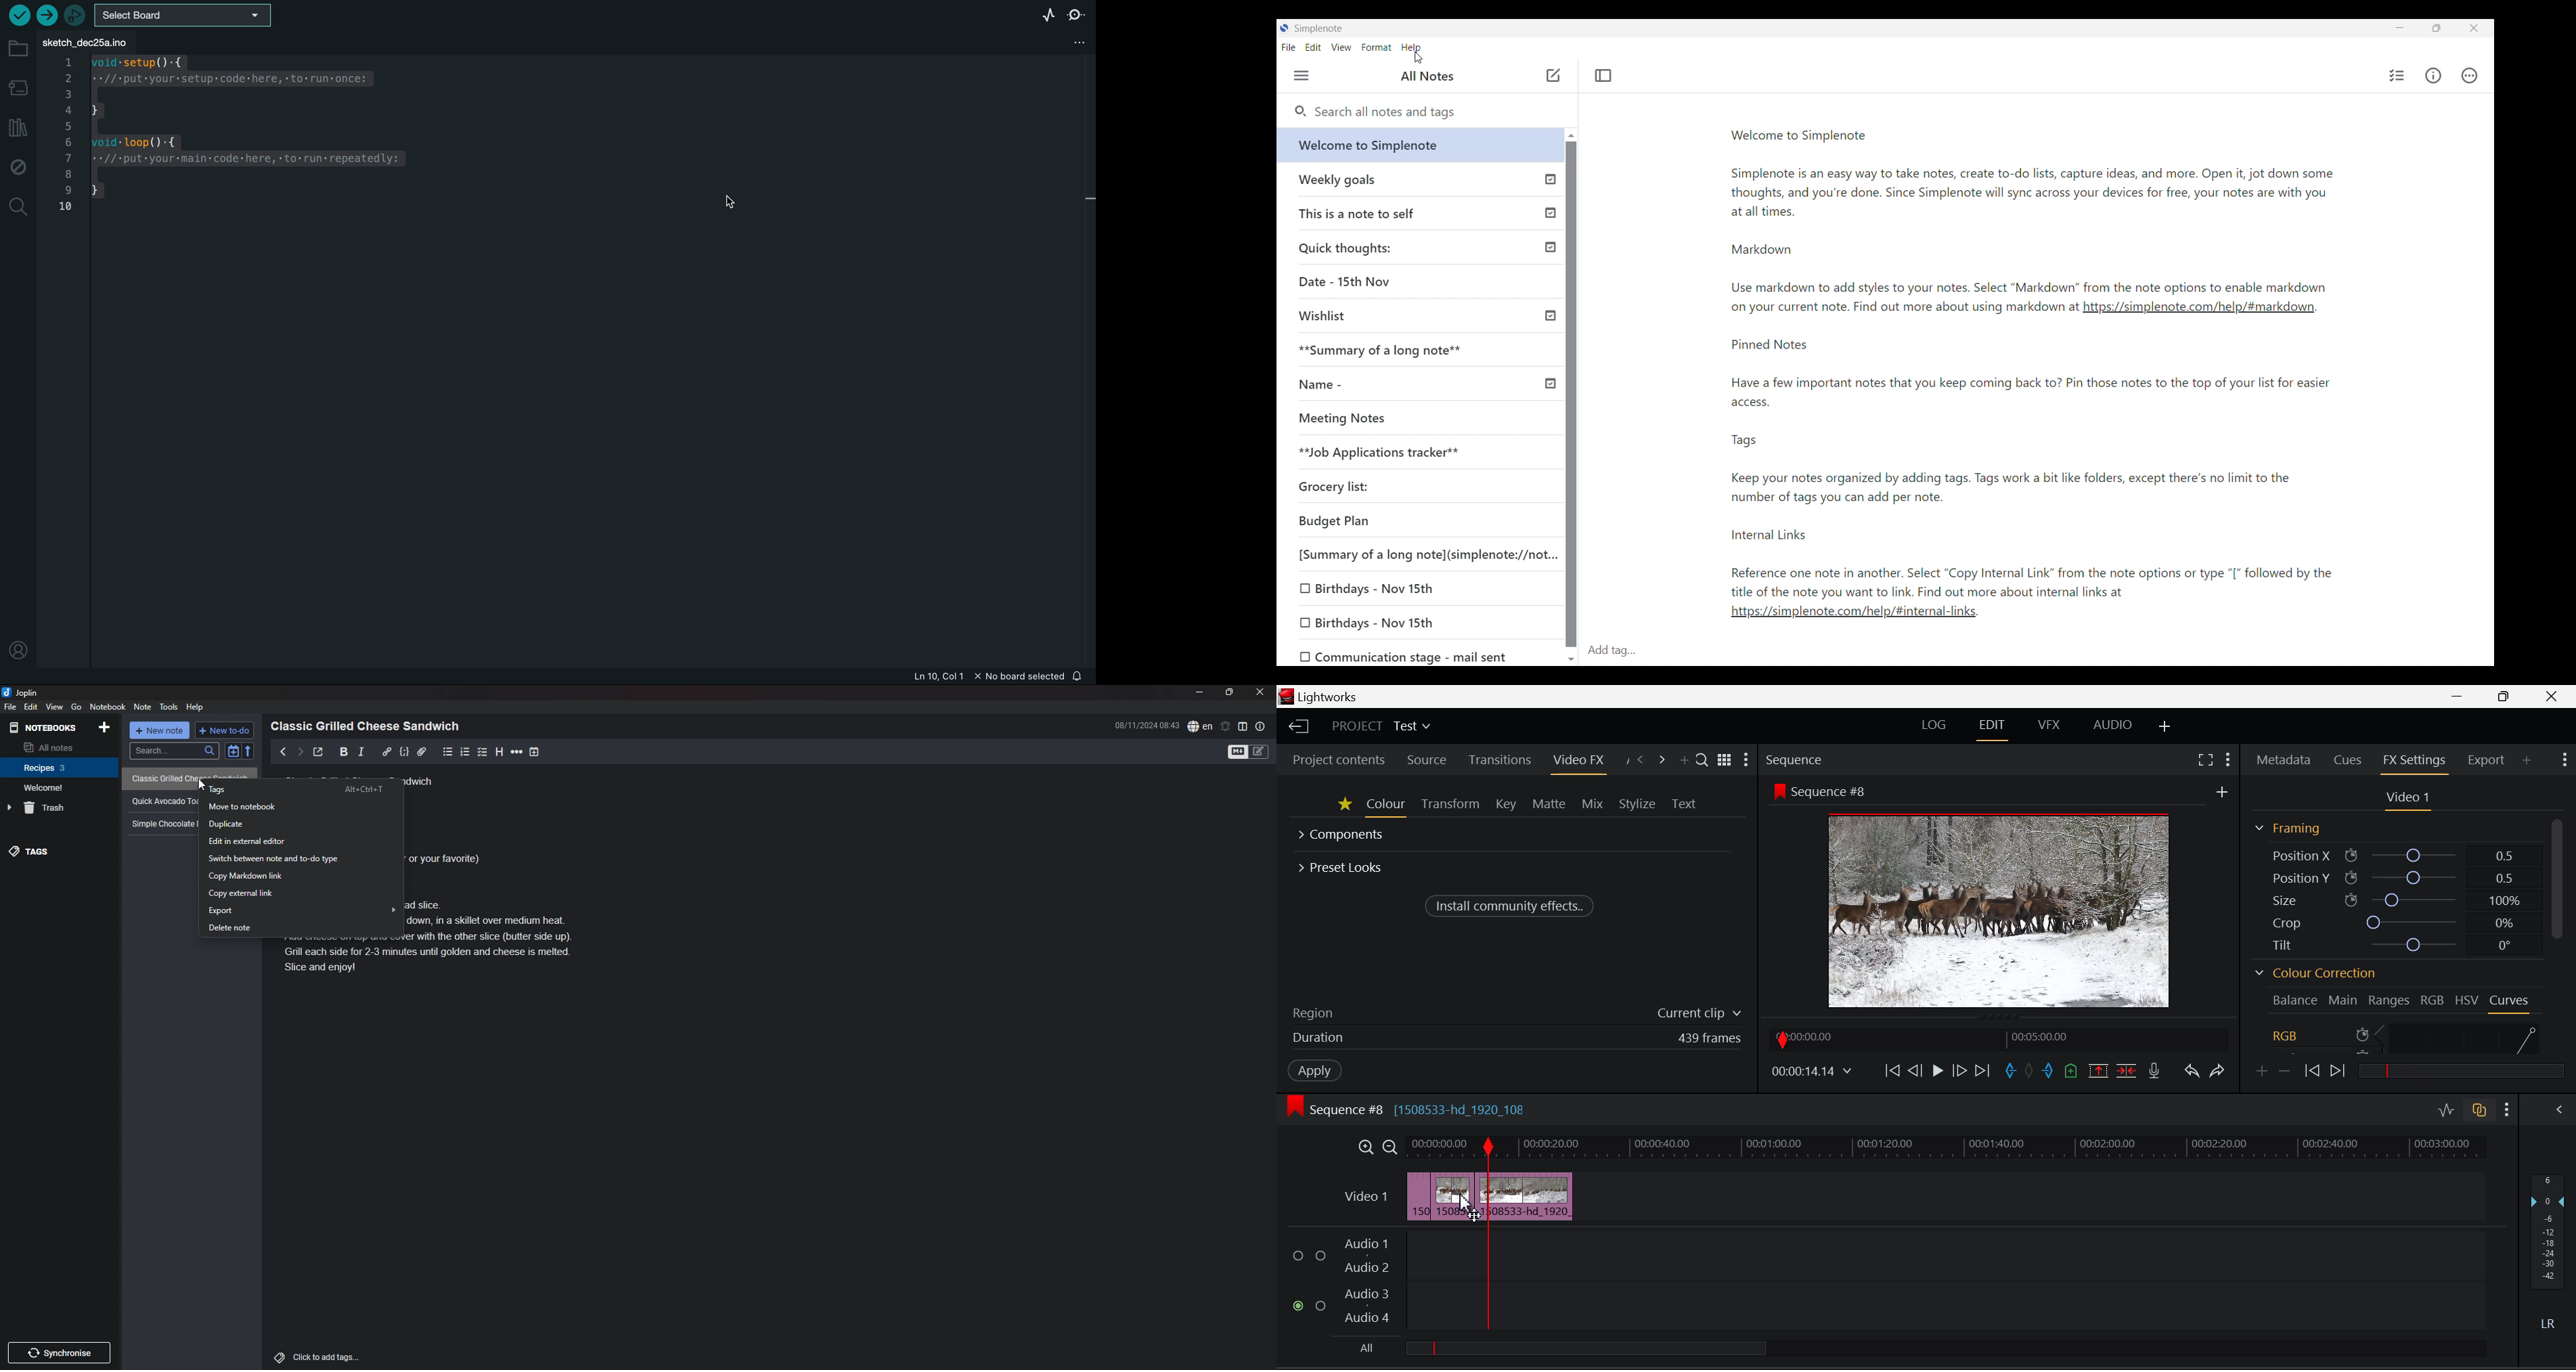 This screenshot has height=1372, width=2576. I want to click on italic, so click(361, 752).